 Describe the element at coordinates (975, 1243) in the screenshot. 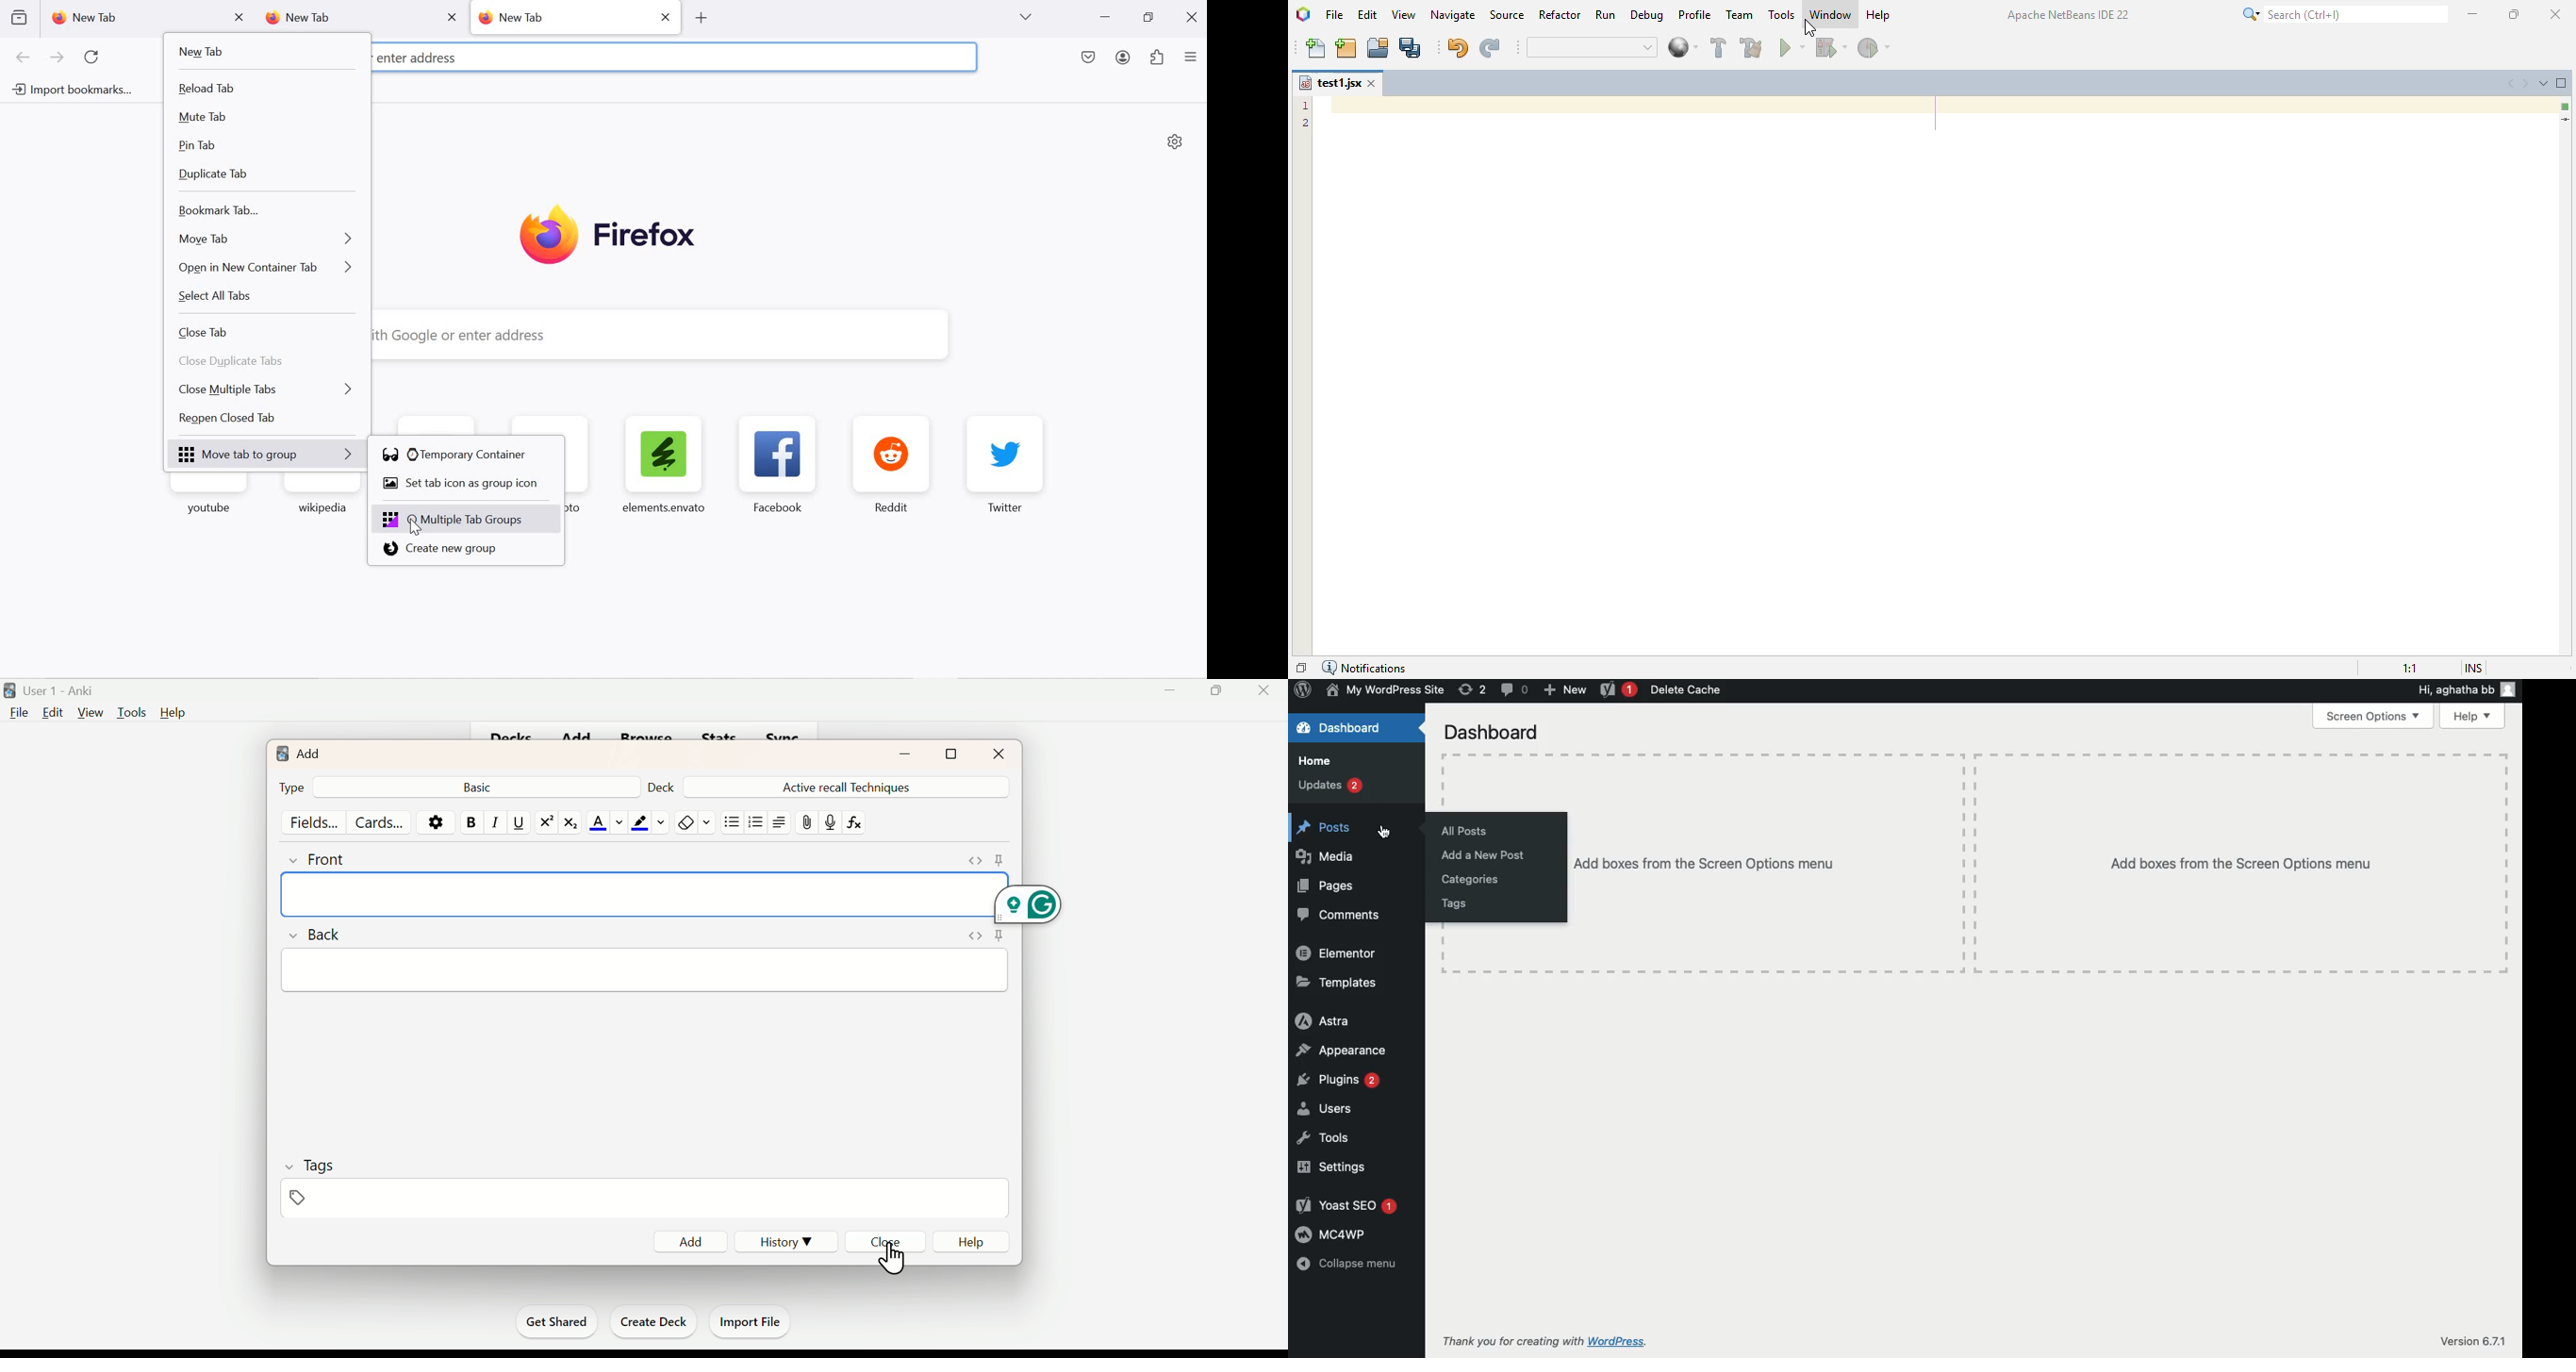

I see `Help` at that location.